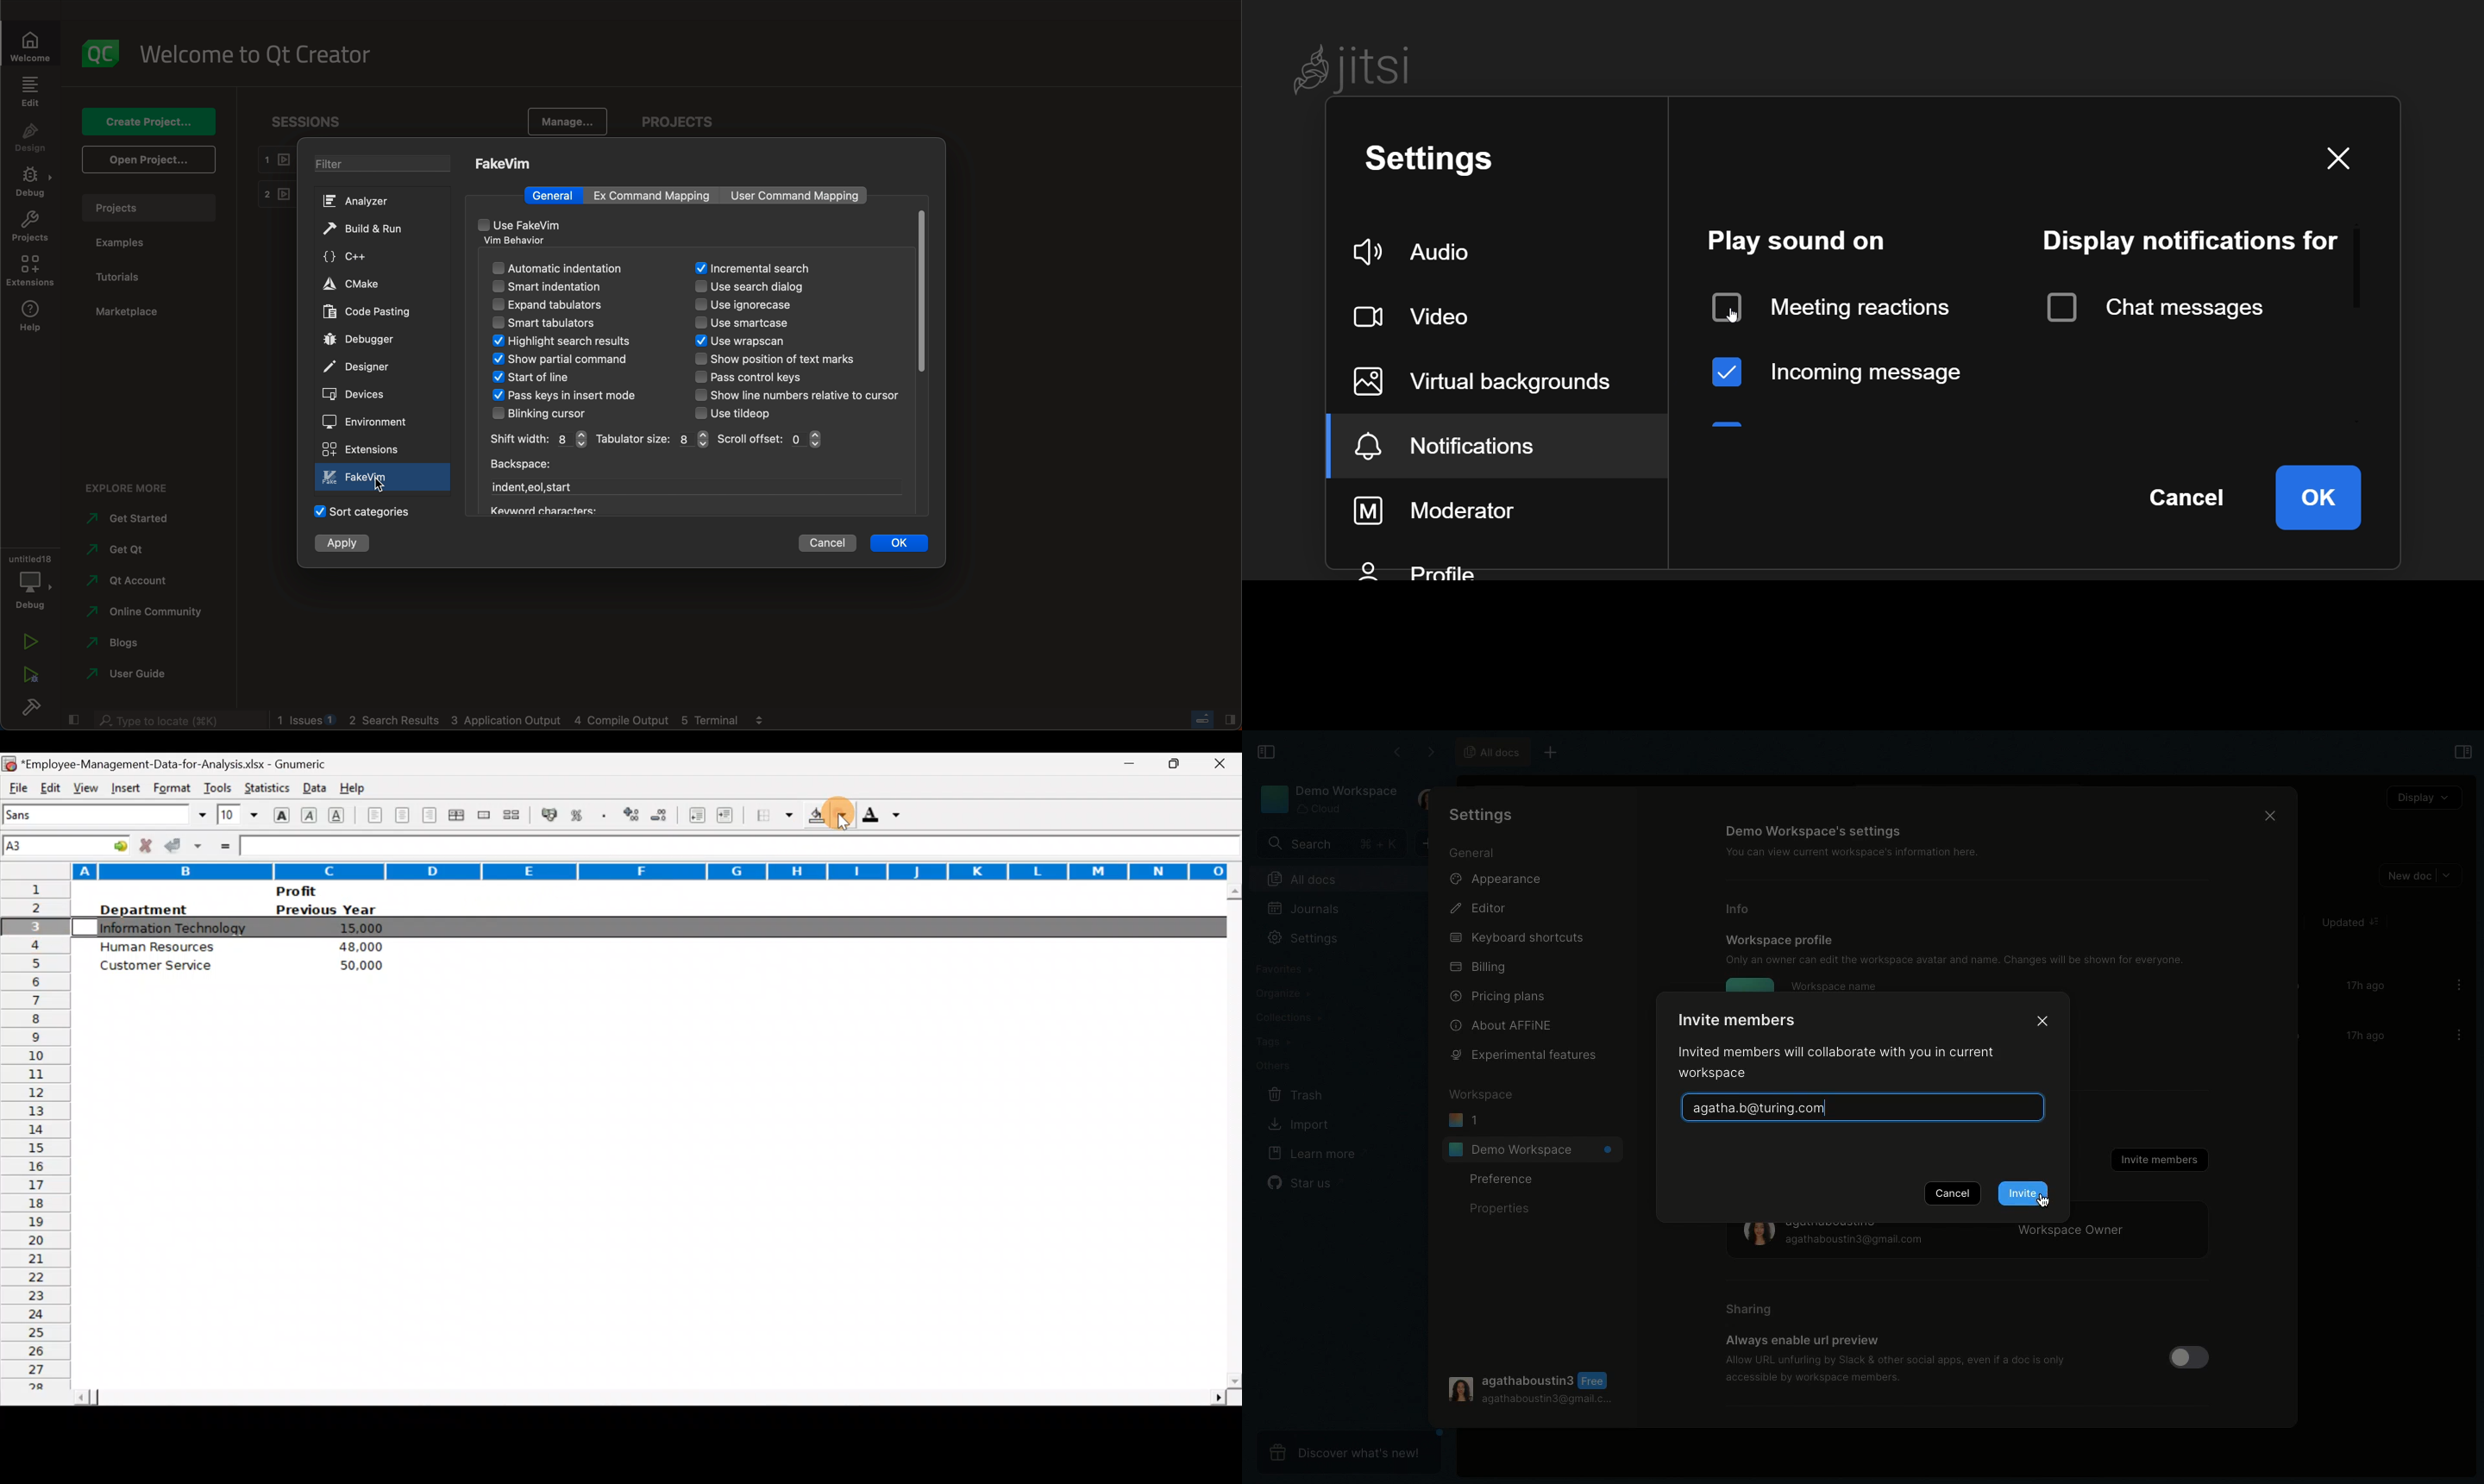 Image resolution: width=2492 pixels, height=1484 pixels. What do you see at coordinates (1489, 817) in the screenshot?
I see `Settings` at bounding box center [1489, 817].